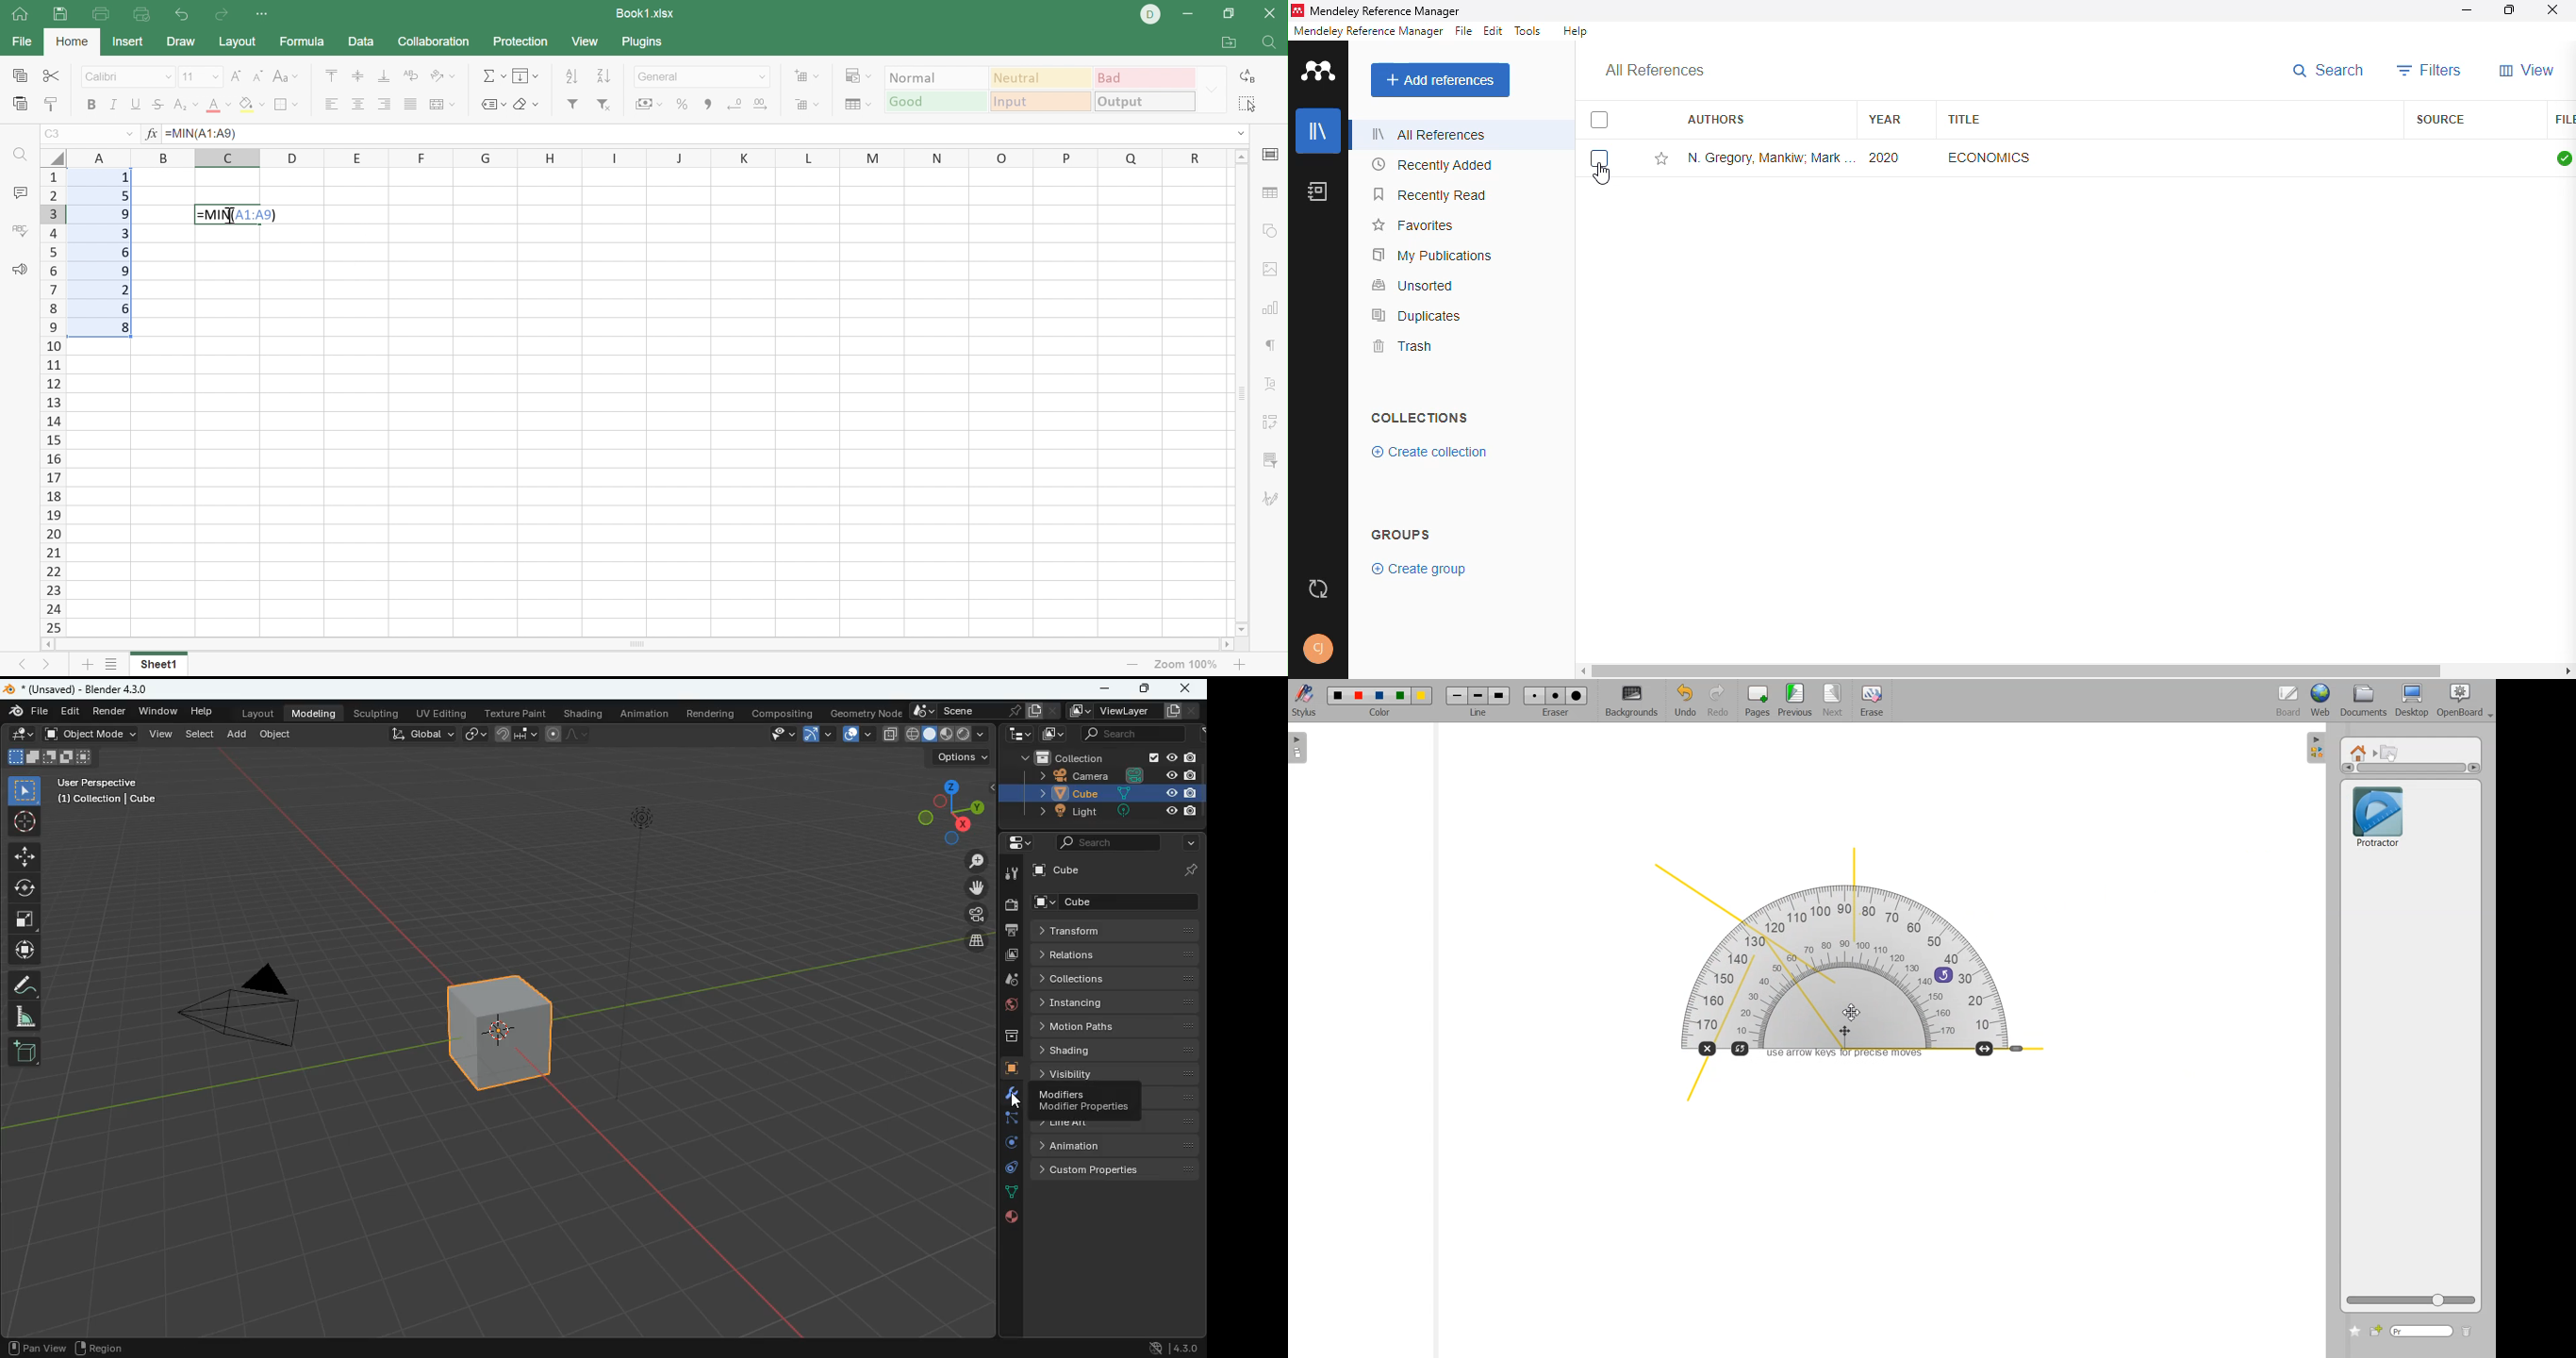 This screenshot has height=1372, width=2576. I want to click on Justified, so click(412, 105).